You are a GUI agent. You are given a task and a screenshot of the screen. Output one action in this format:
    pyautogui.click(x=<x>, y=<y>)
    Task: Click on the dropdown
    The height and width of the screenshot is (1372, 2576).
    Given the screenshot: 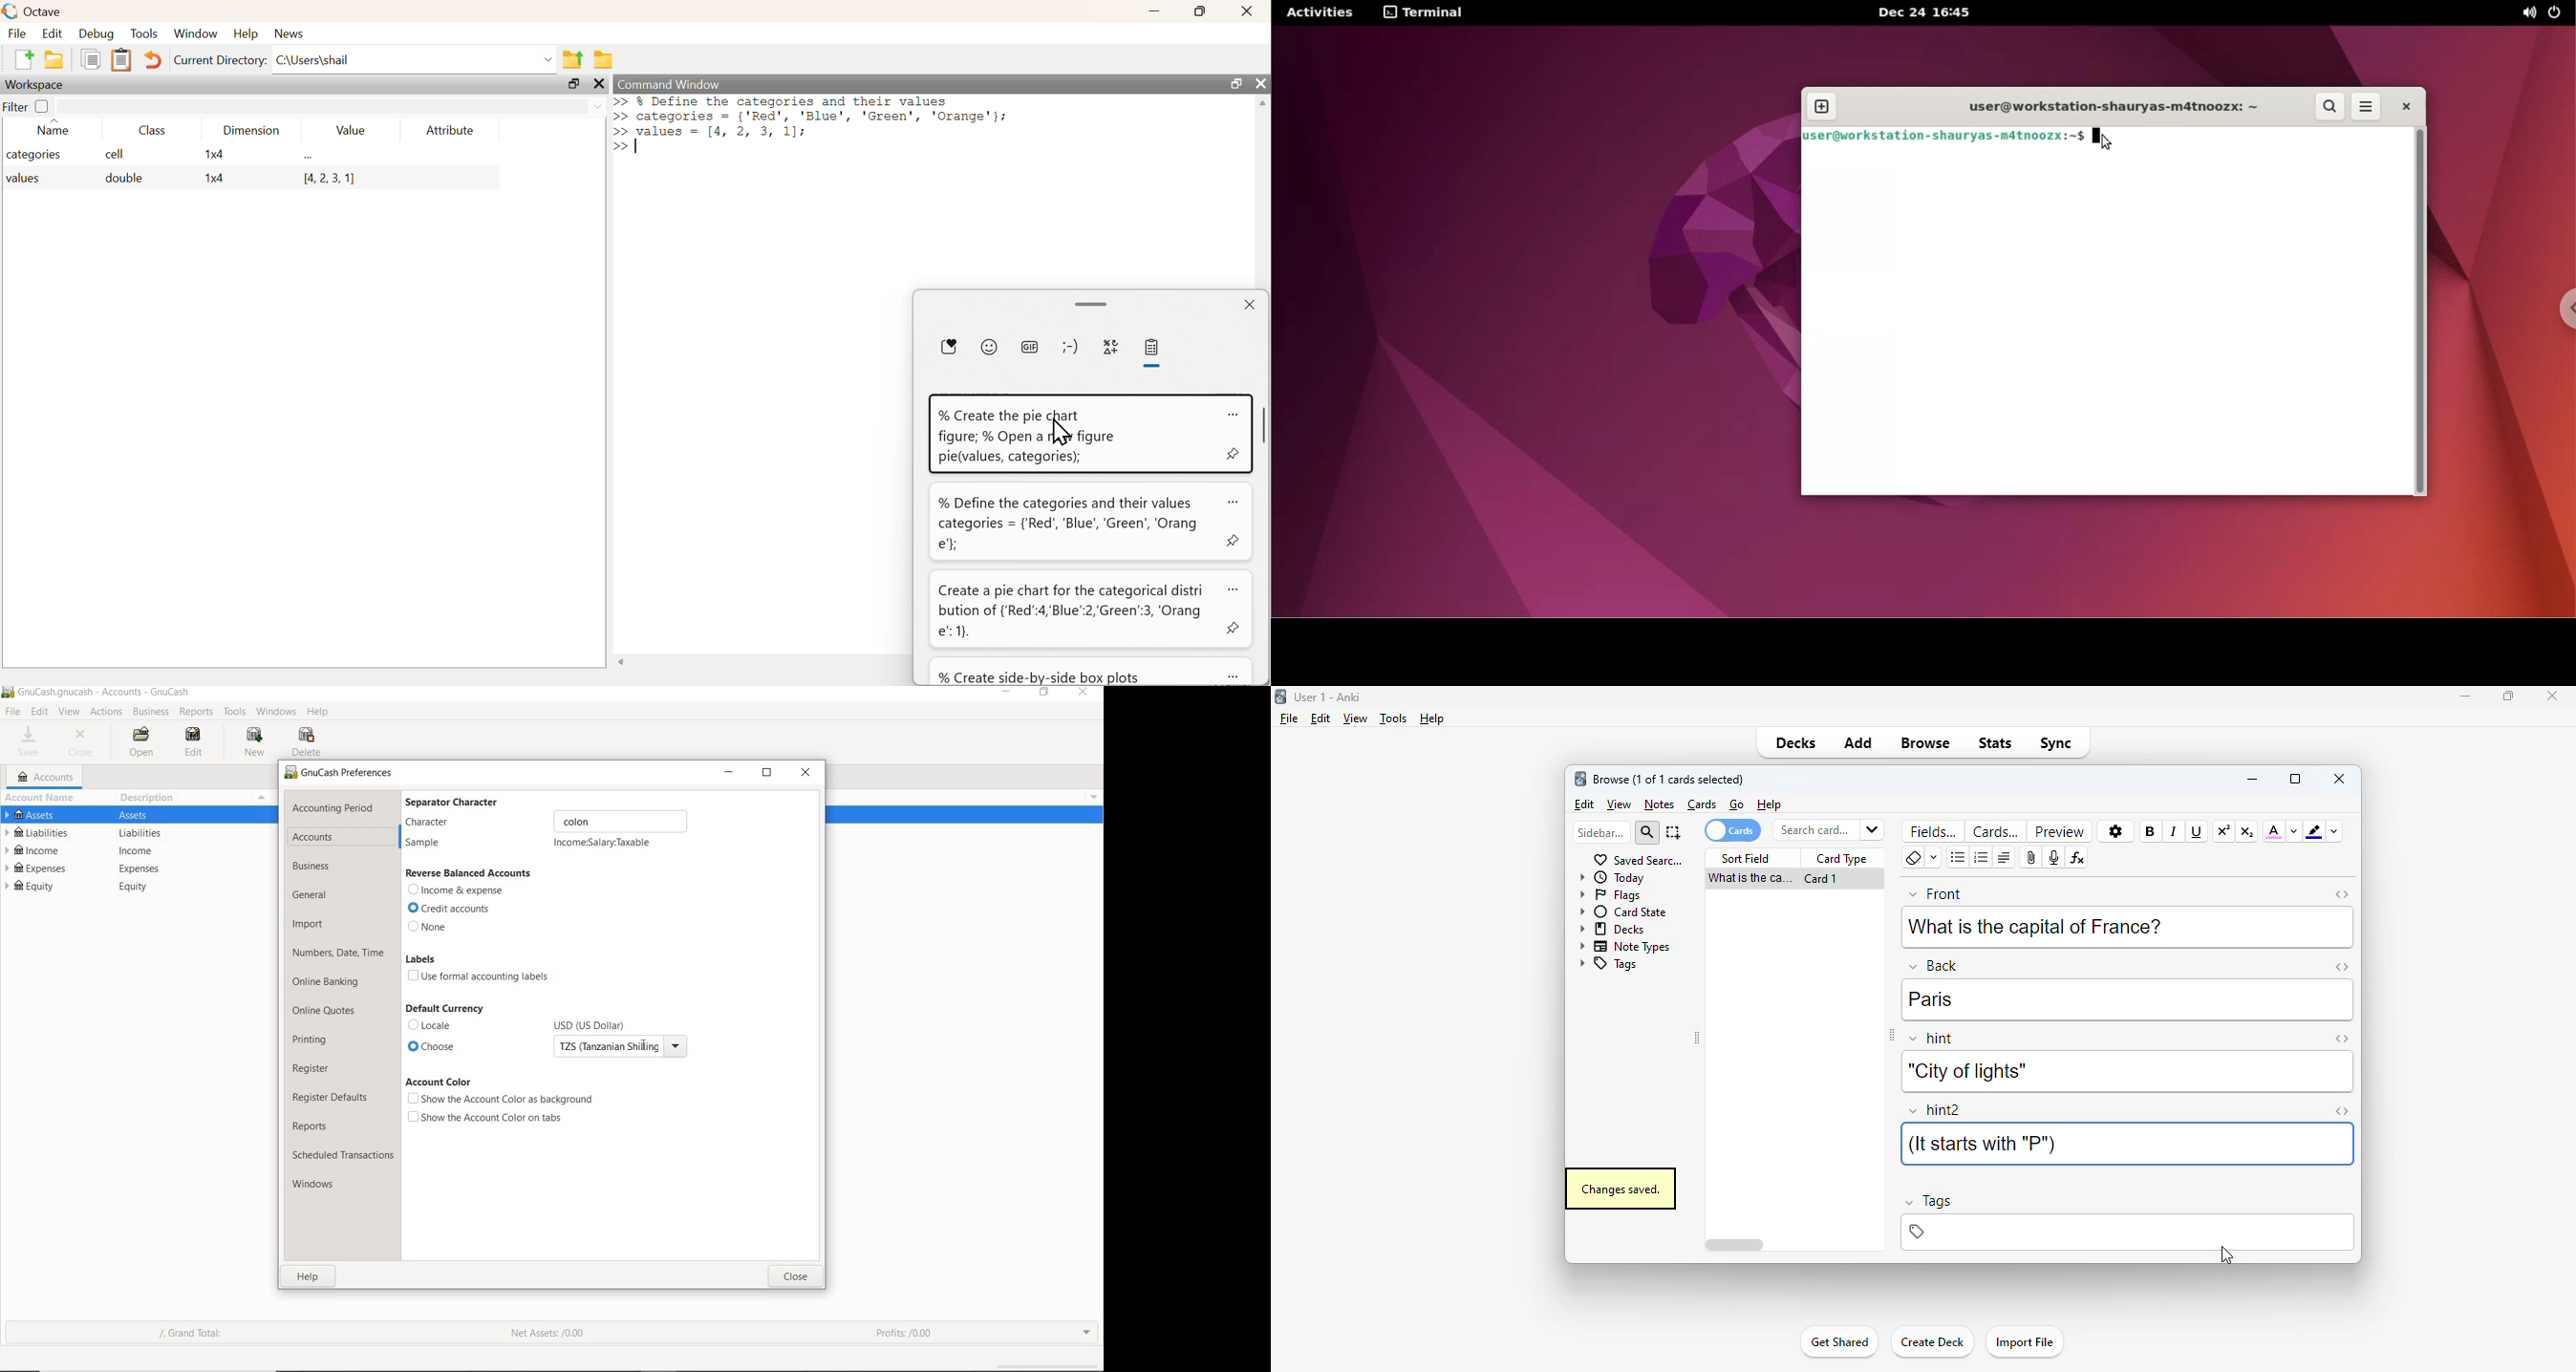 What is the action you would take?
    pyautogui.click(x=598, y=105)
    